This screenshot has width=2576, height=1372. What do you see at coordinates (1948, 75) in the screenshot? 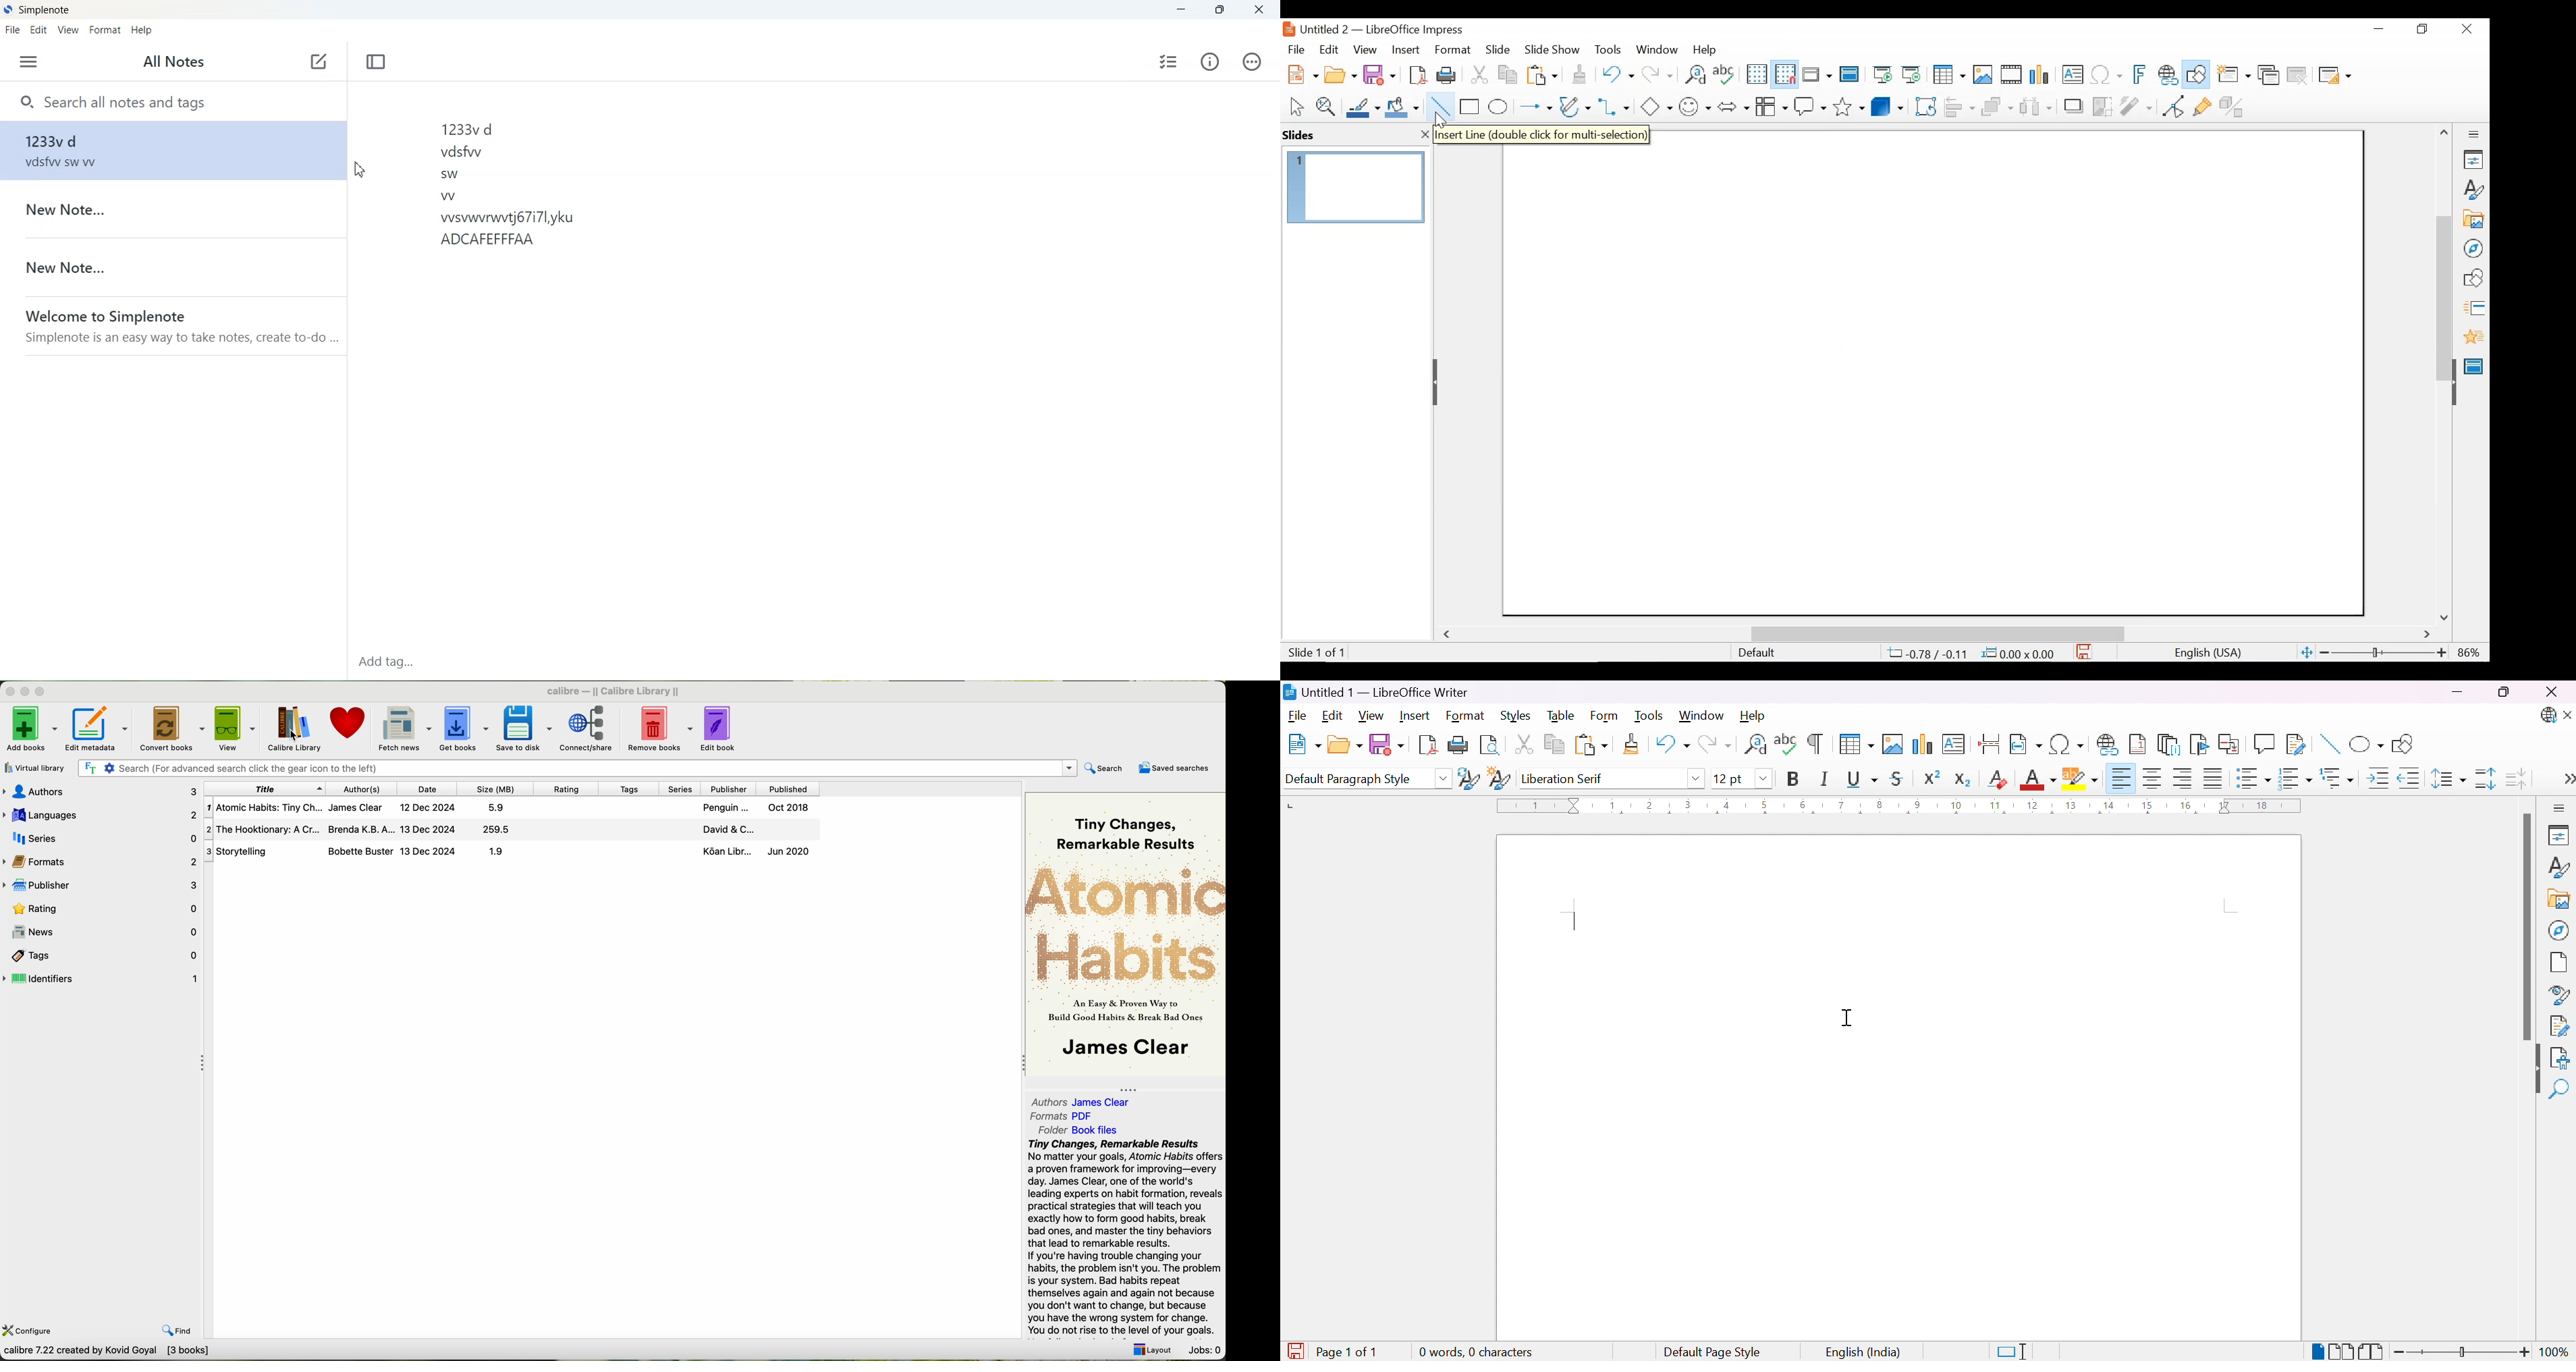
I see `Table` at bounding box center [1948, 75].